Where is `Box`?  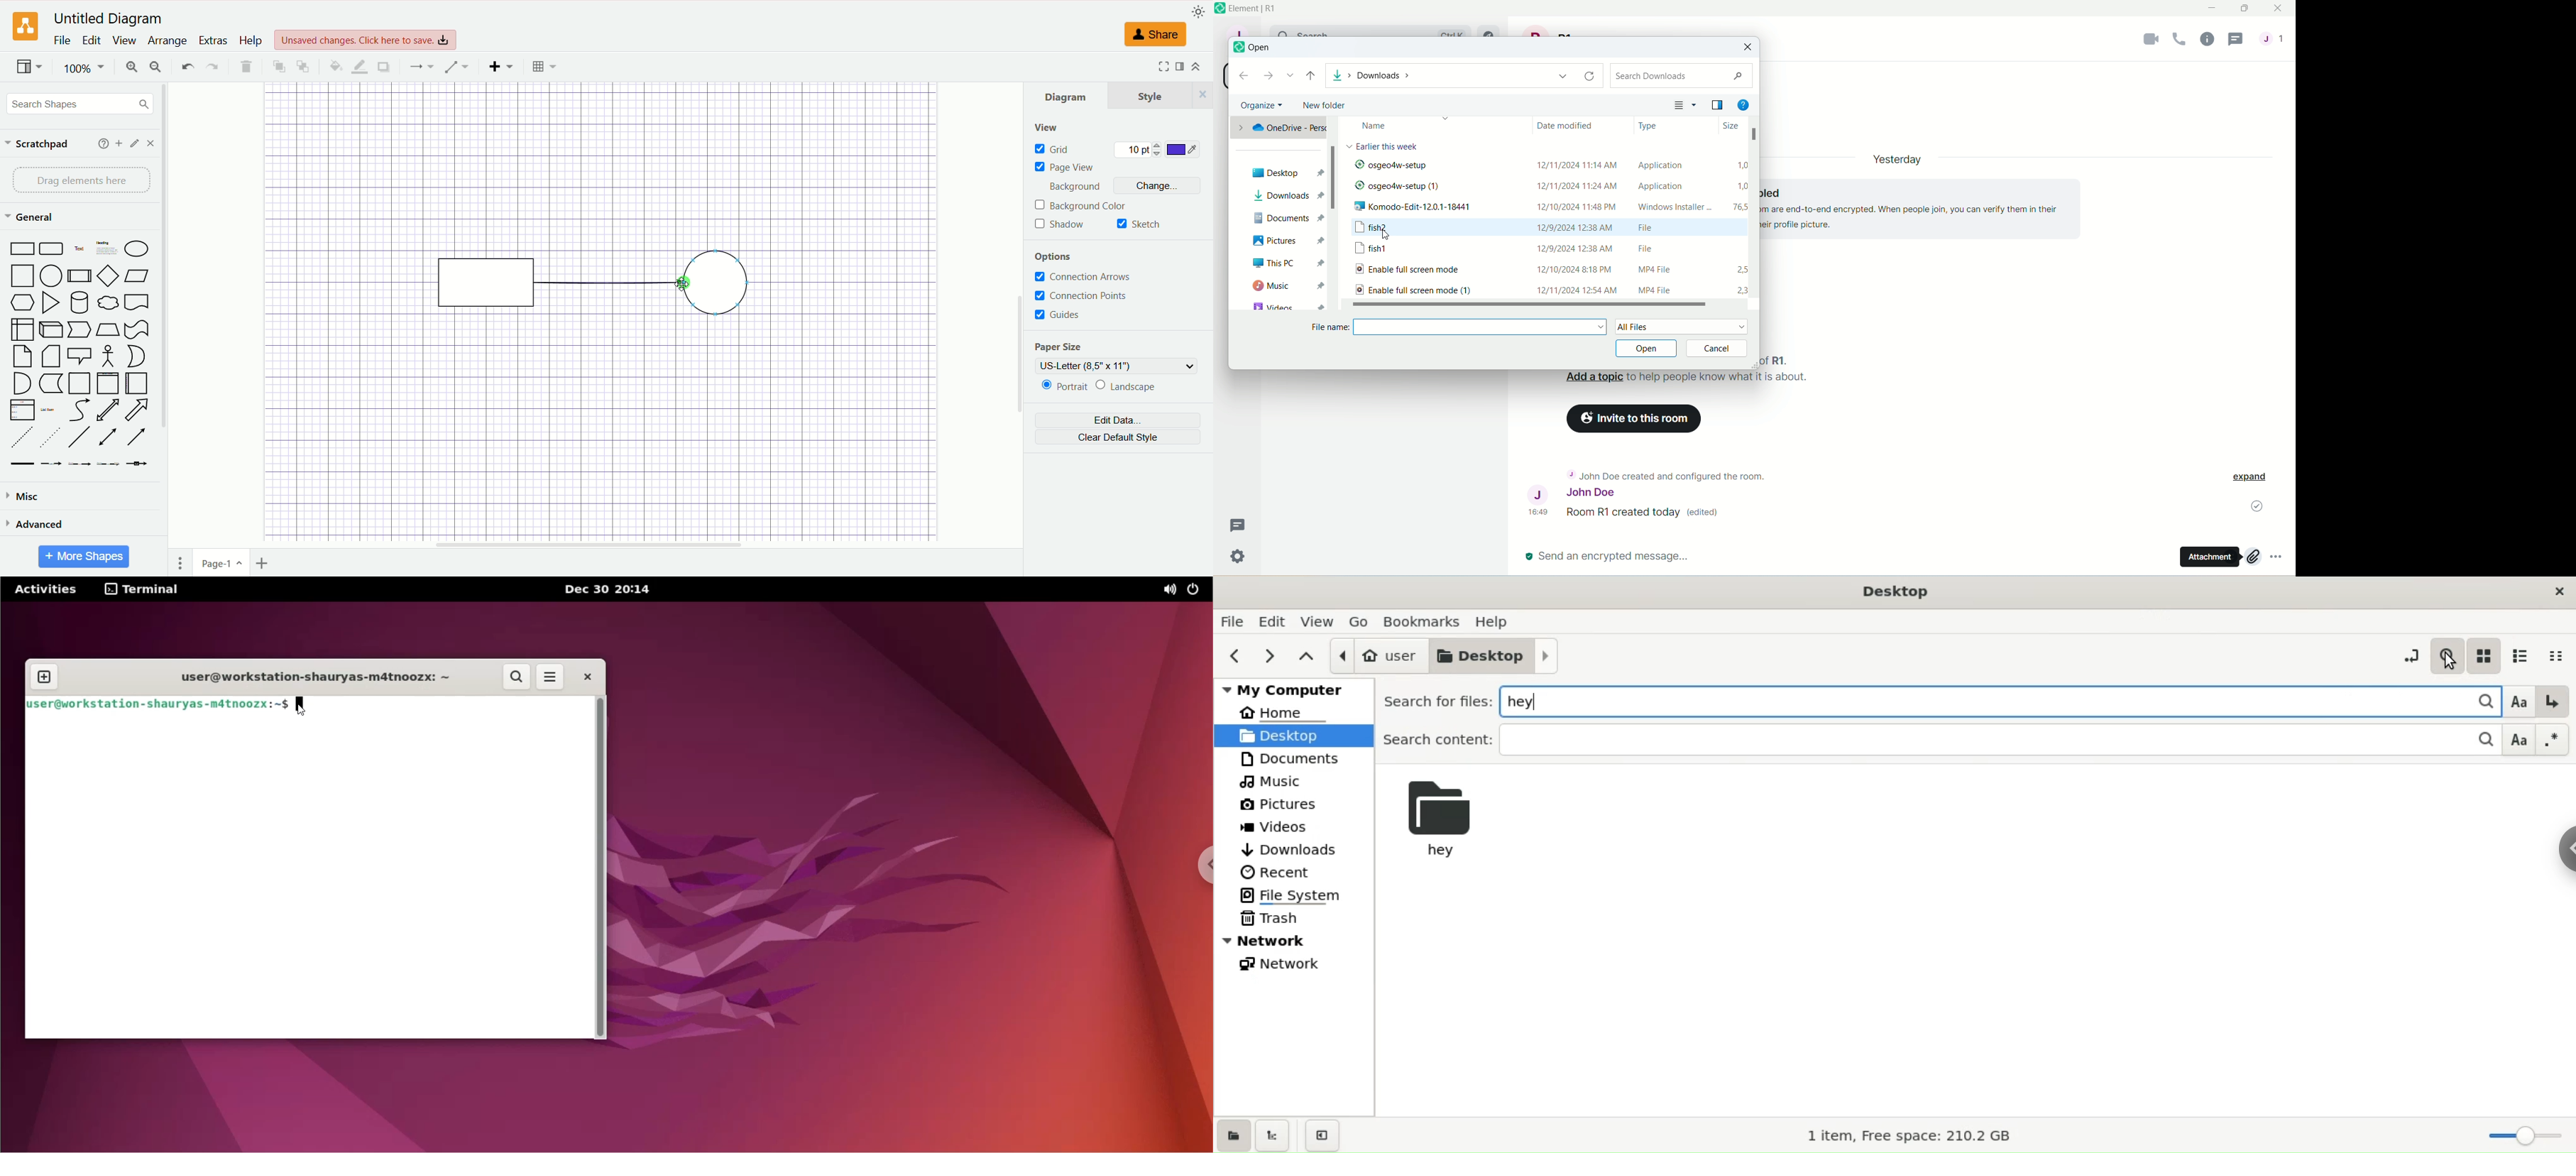 Box is located at coordinates (22, 329).